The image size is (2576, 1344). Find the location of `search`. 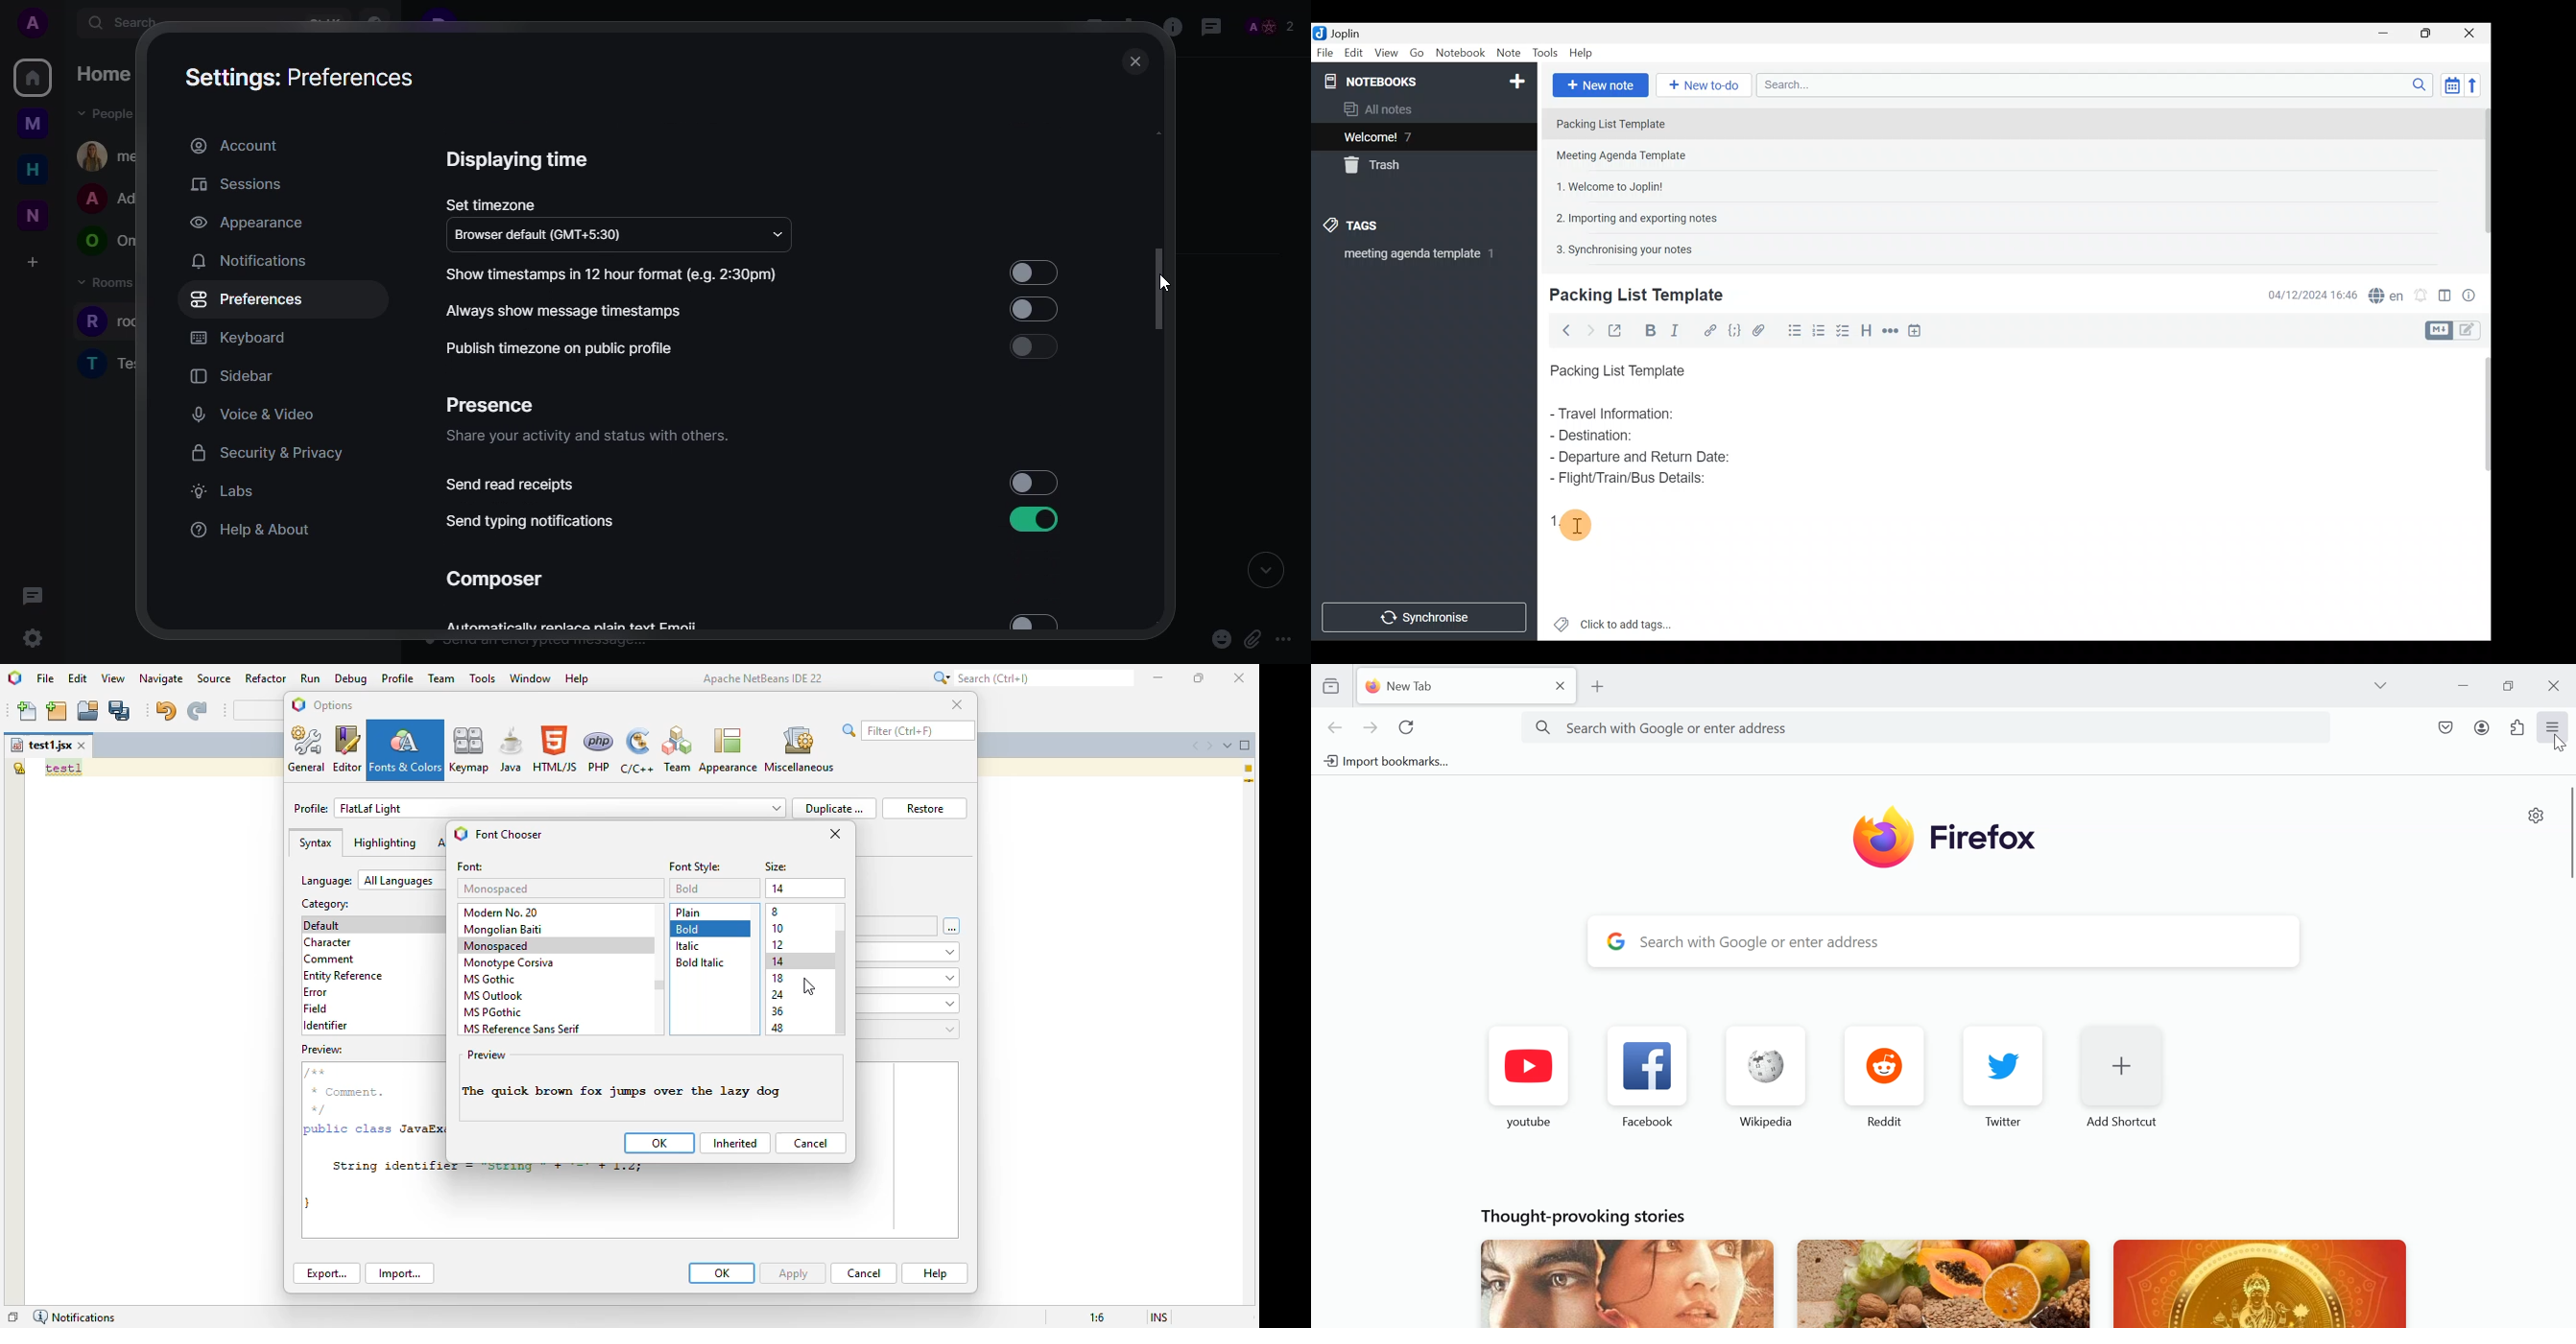

search is located at coordinates (131, 24).